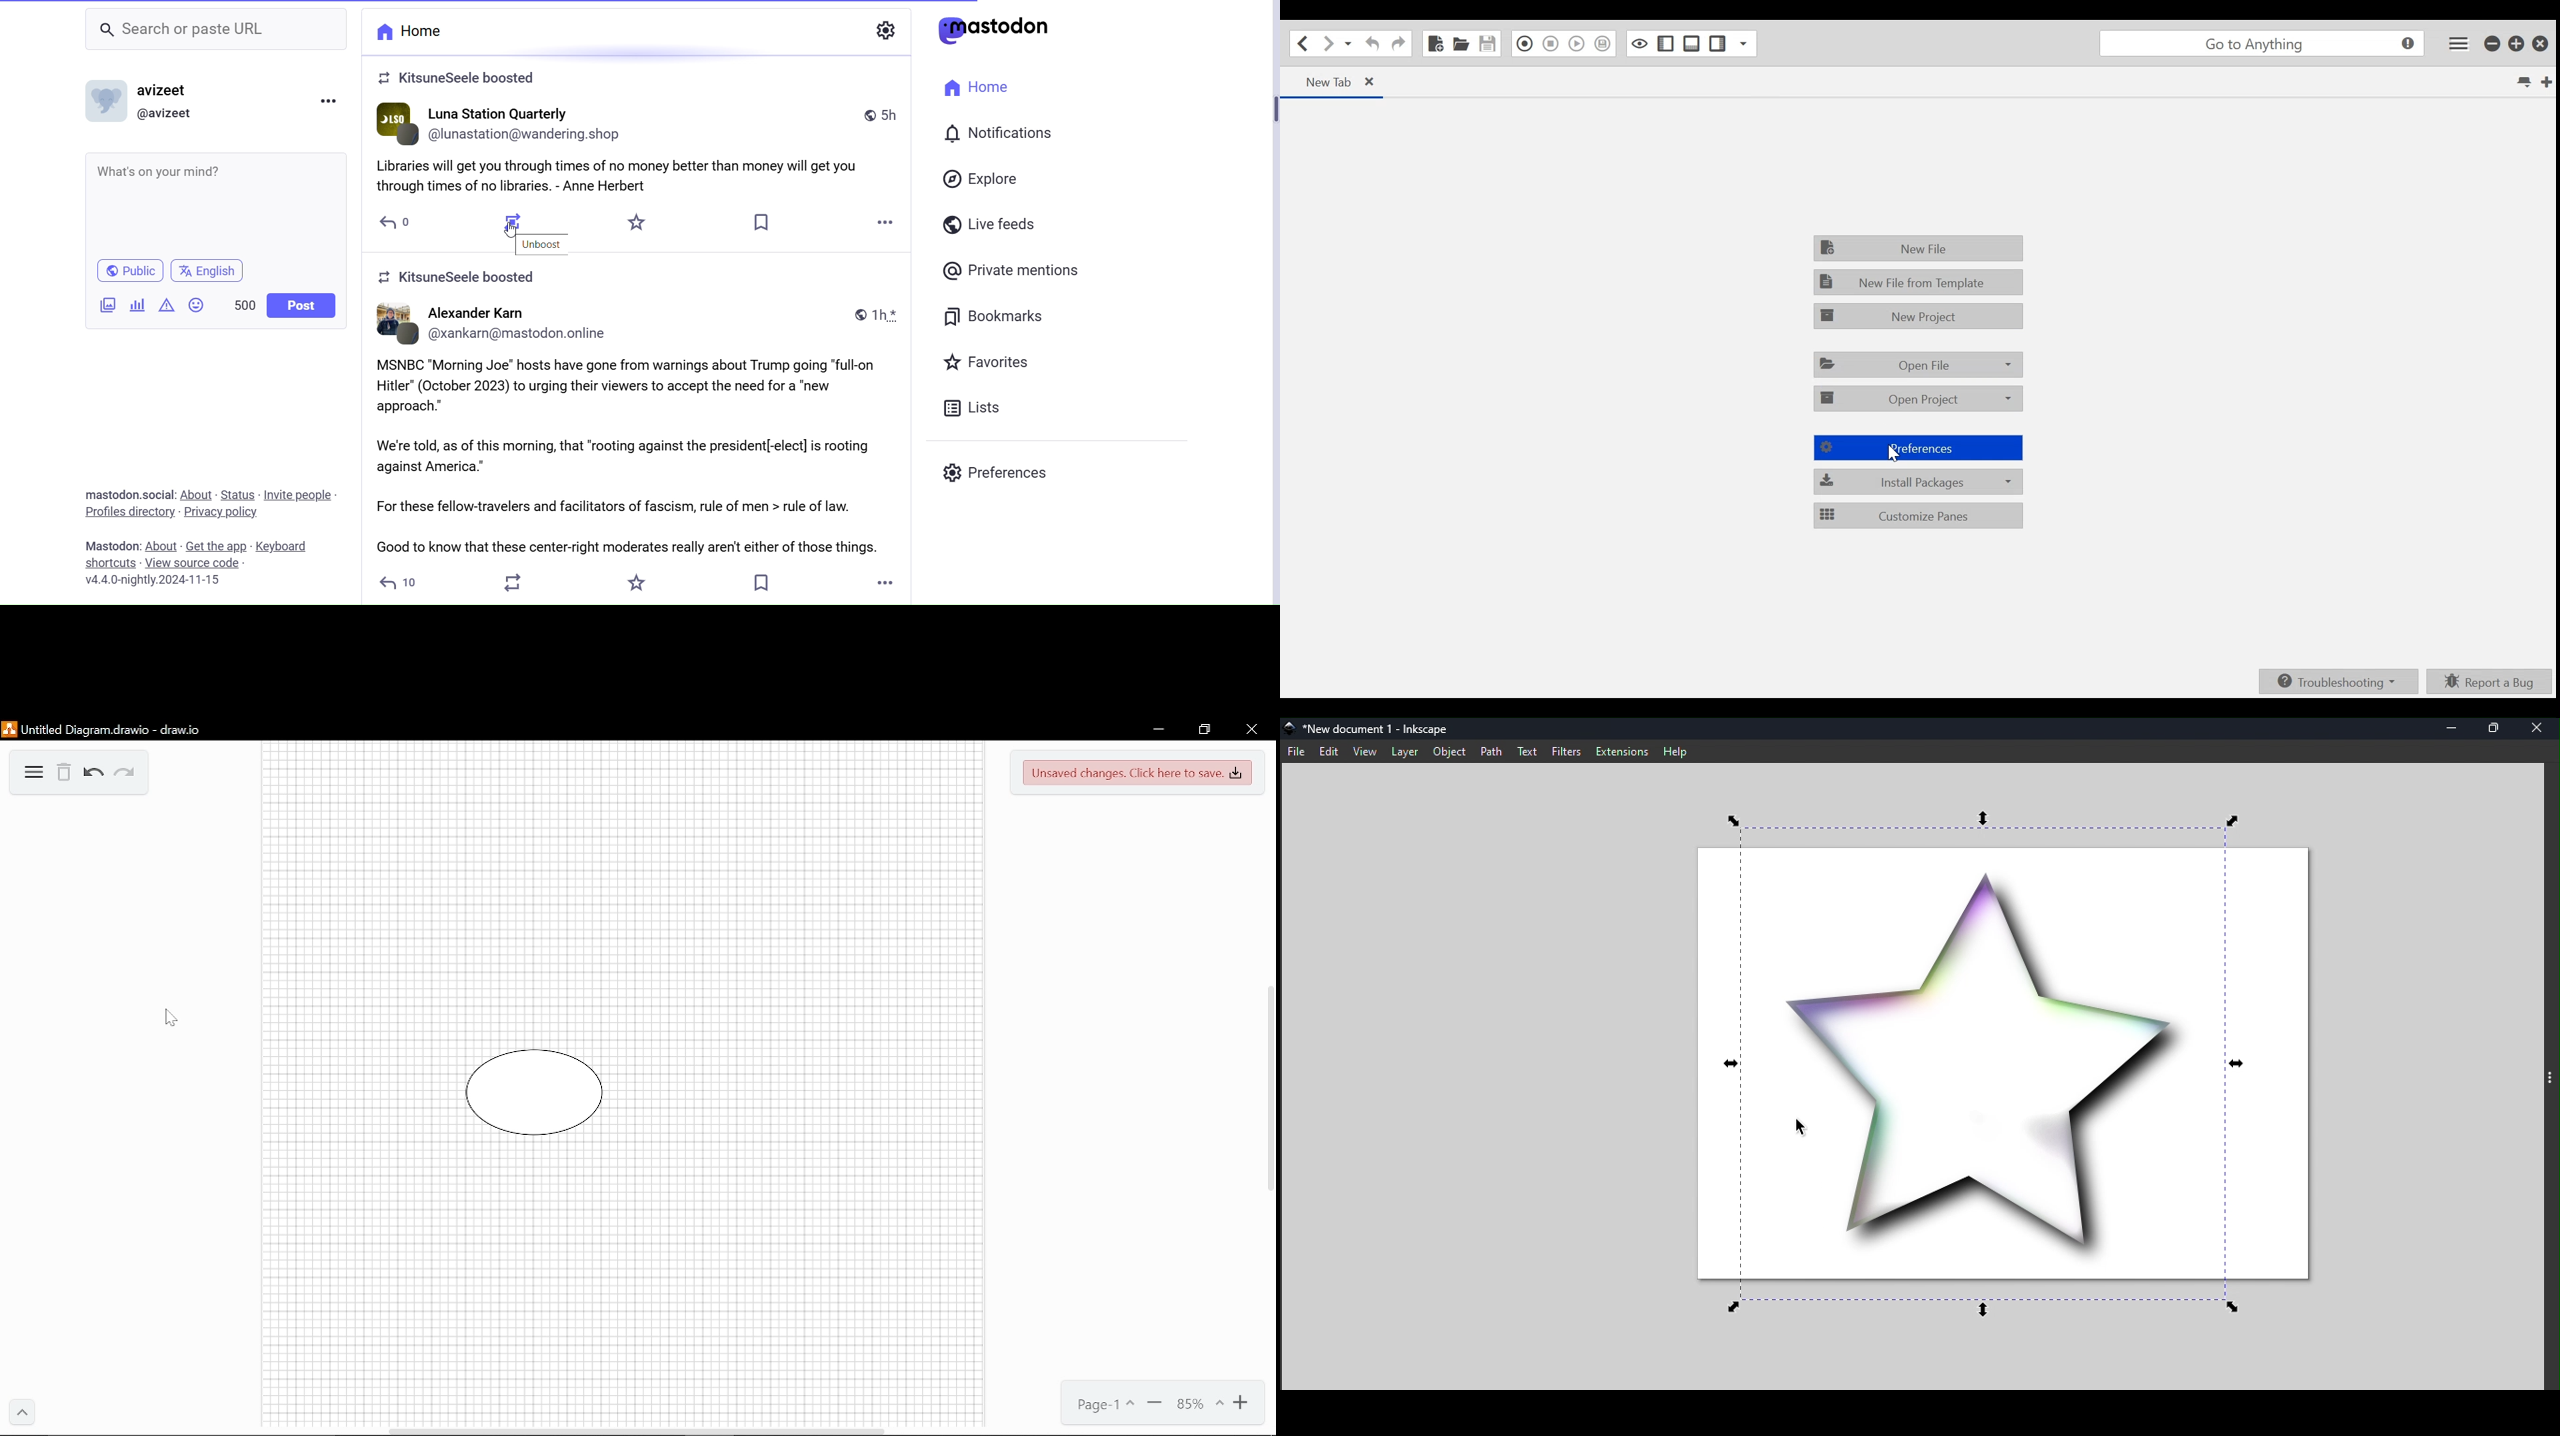 The image size is (2576, 1456). Describe the element at coordinates (739, 922) in the screenshot. I see `the rectangle shape is now deleted from the canvas.` at that location.